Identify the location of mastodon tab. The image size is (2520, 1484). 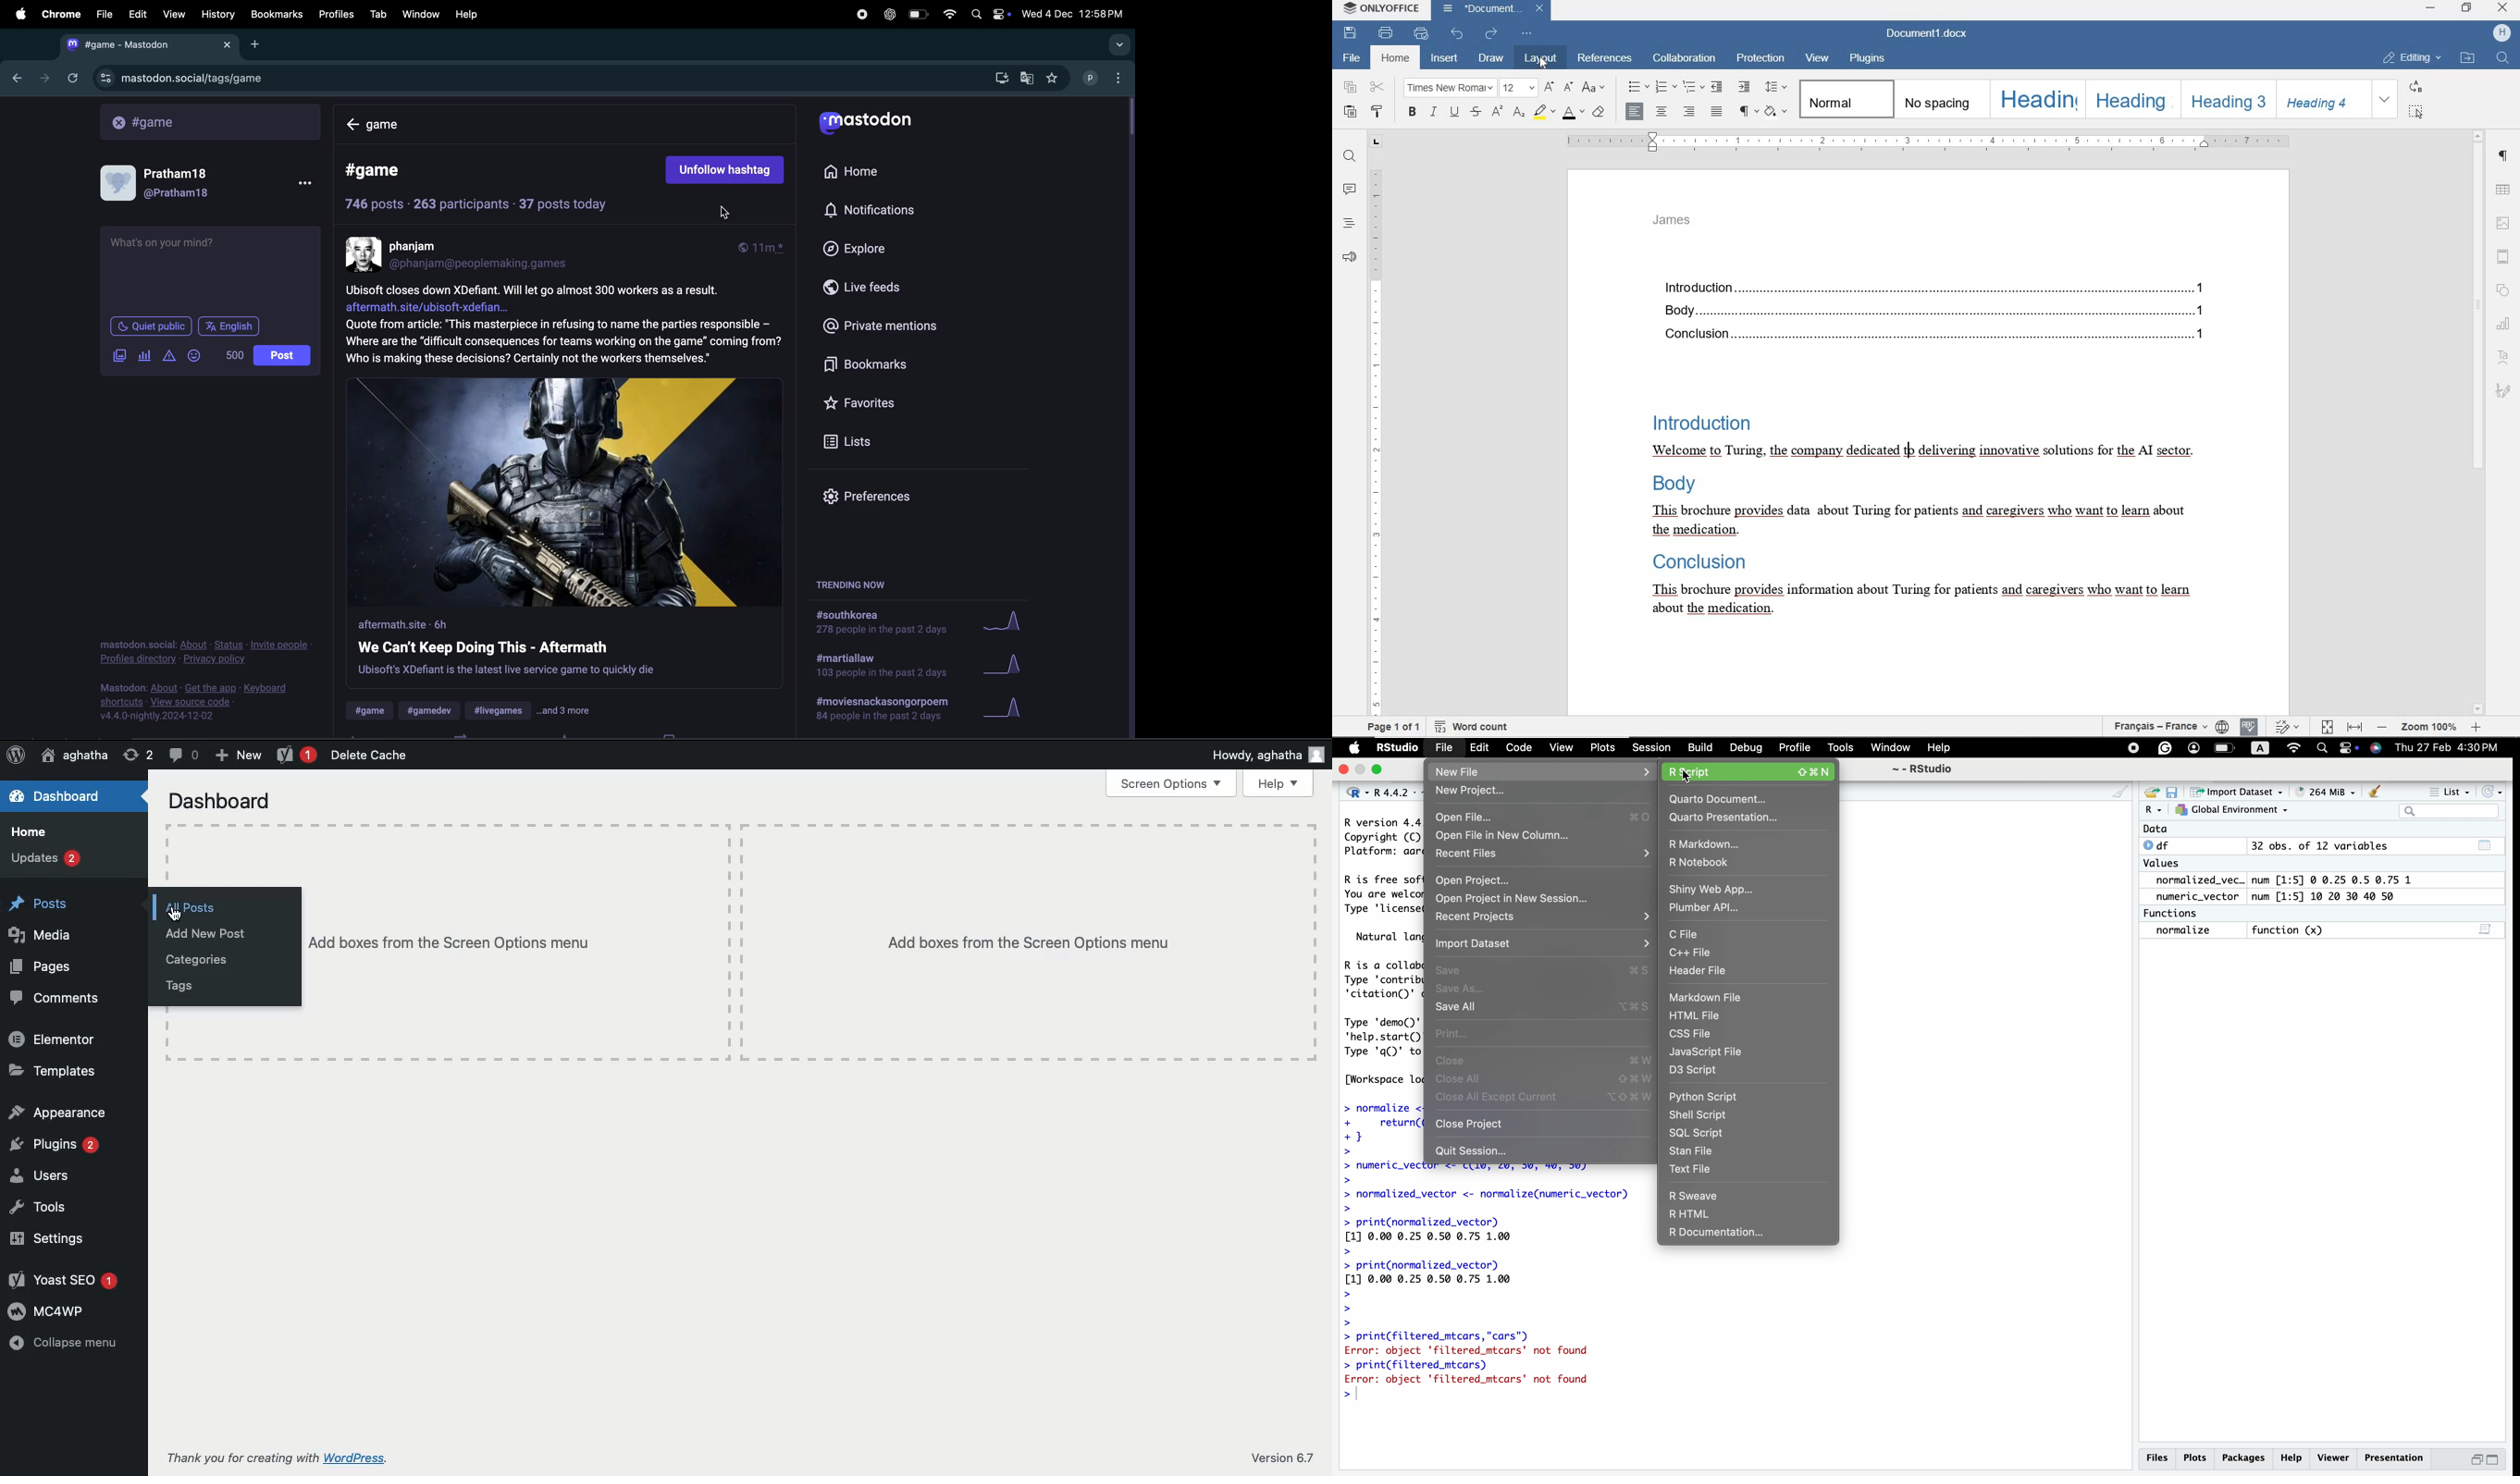
(151, 44).